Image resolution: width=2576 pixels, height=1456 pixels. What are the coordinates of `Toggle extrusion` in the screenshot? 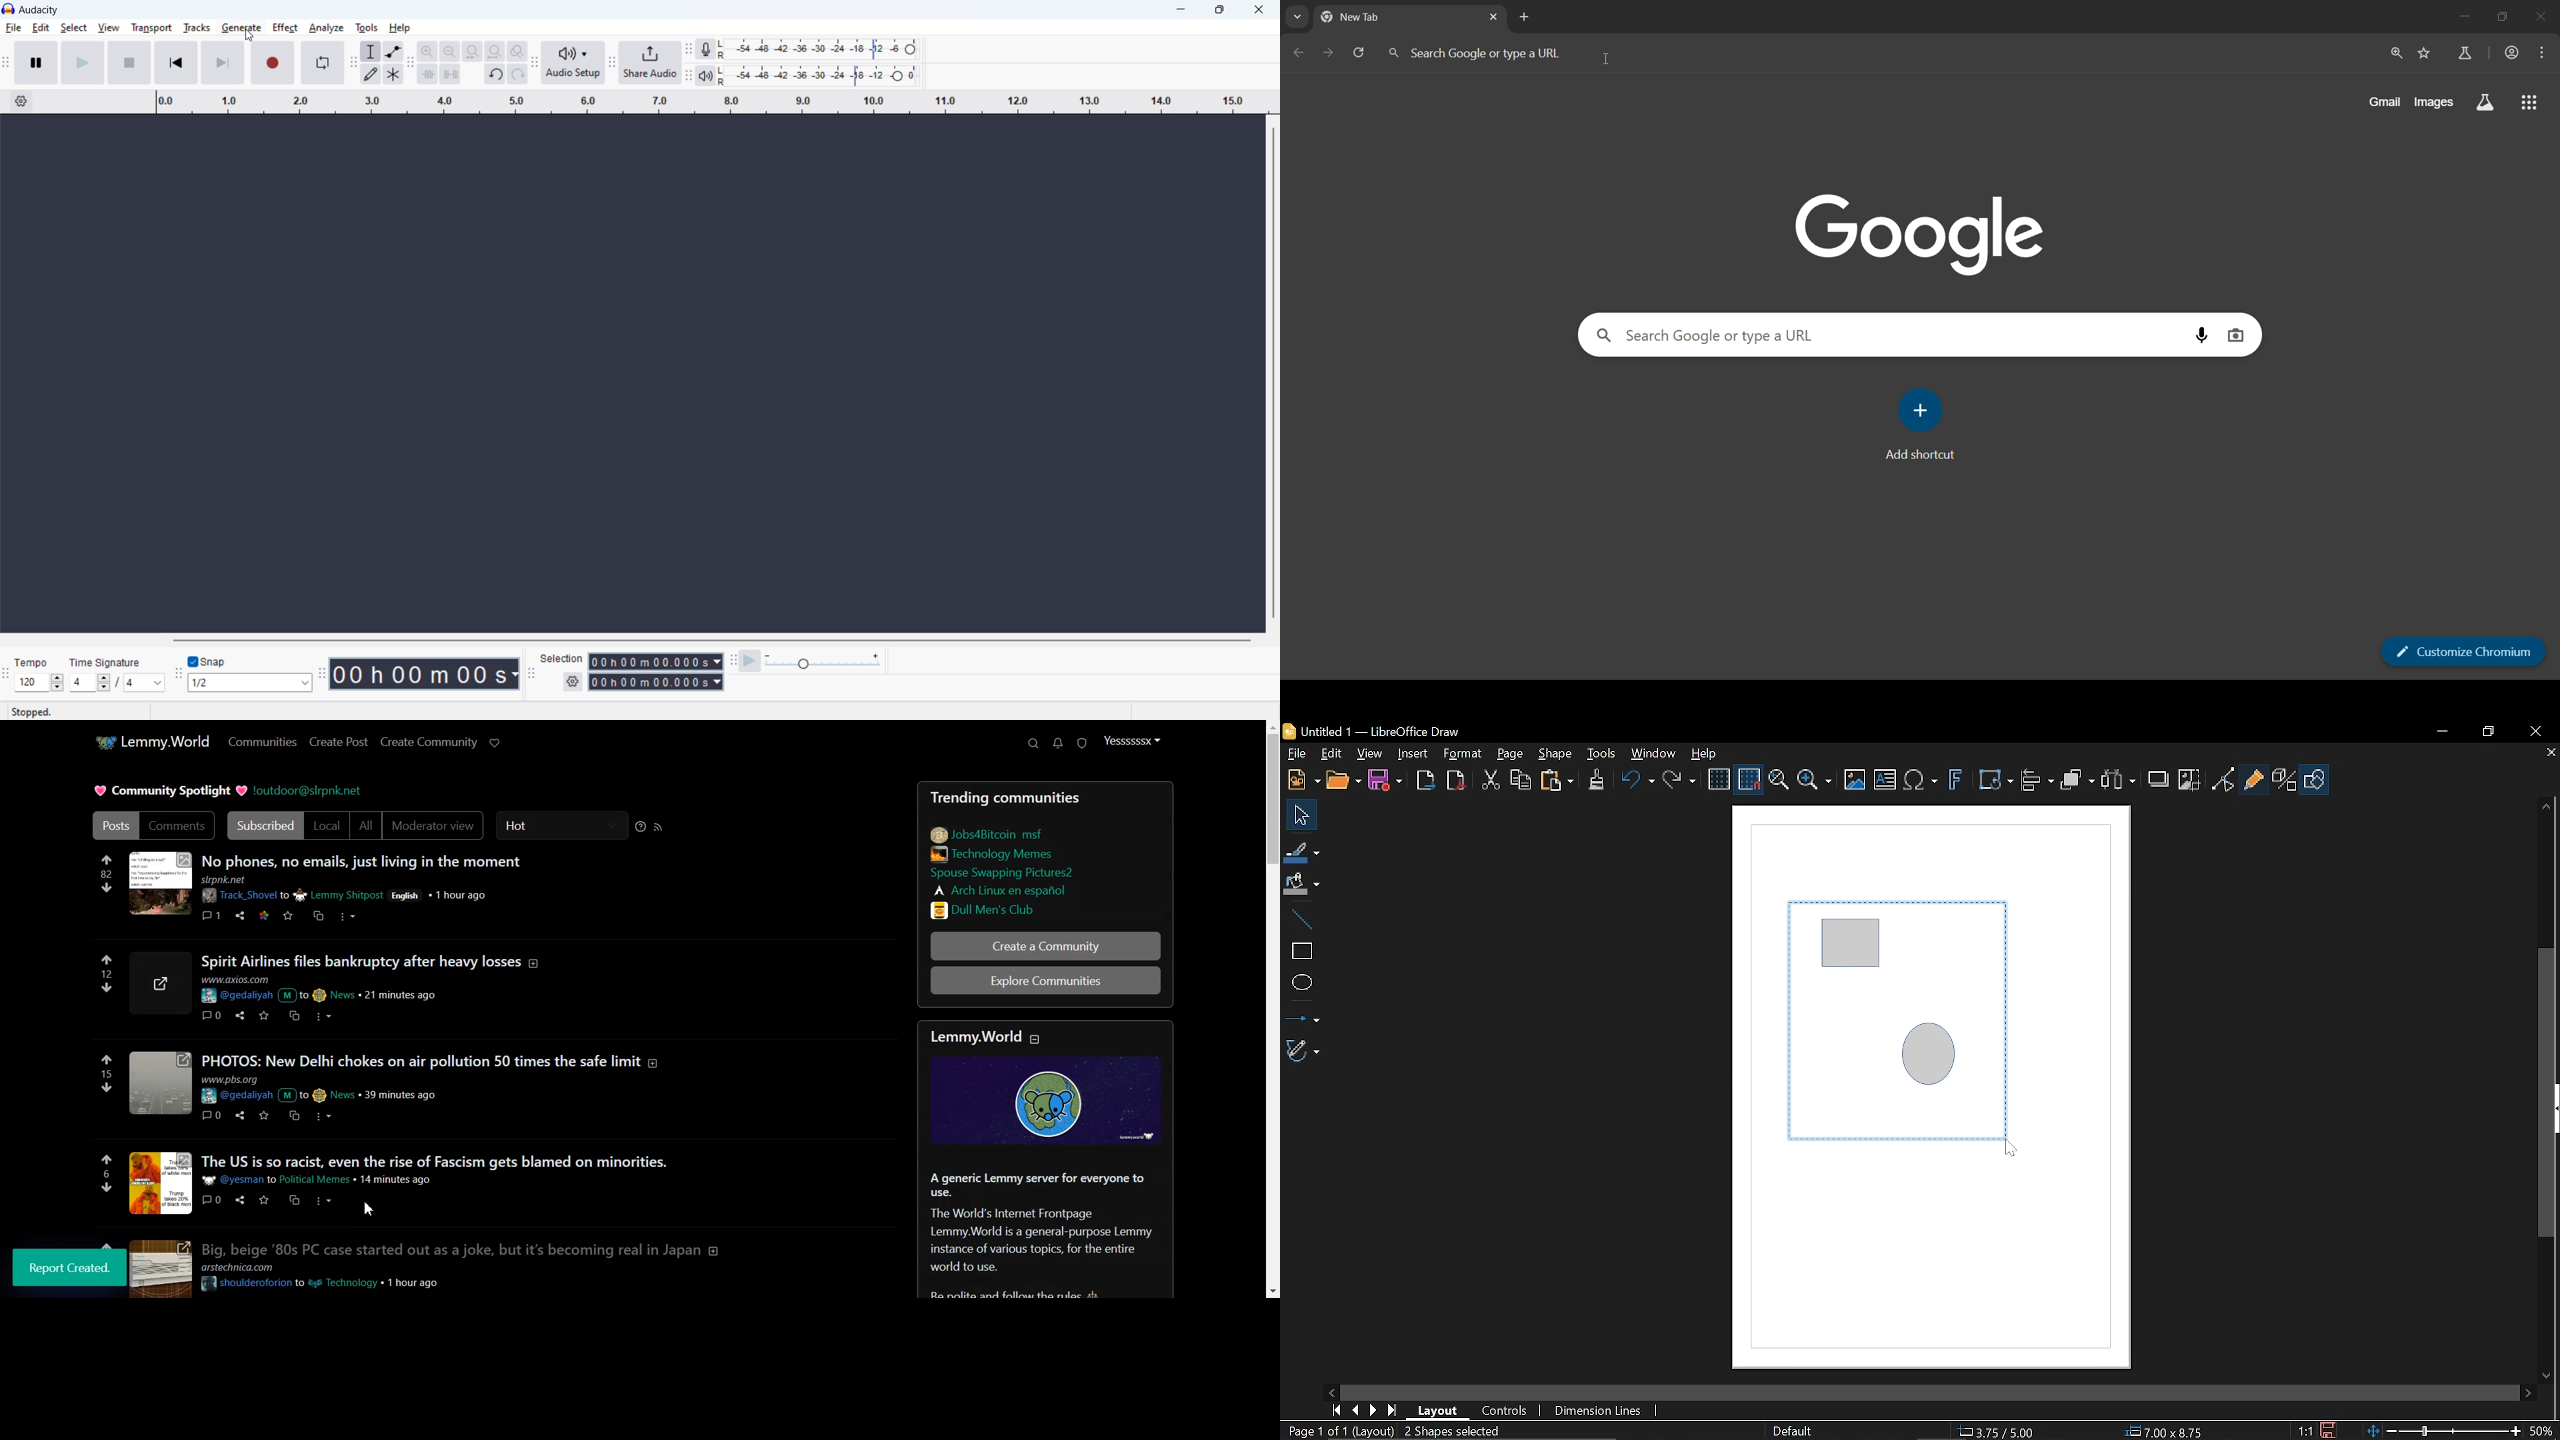 It's located at (2283, 779).